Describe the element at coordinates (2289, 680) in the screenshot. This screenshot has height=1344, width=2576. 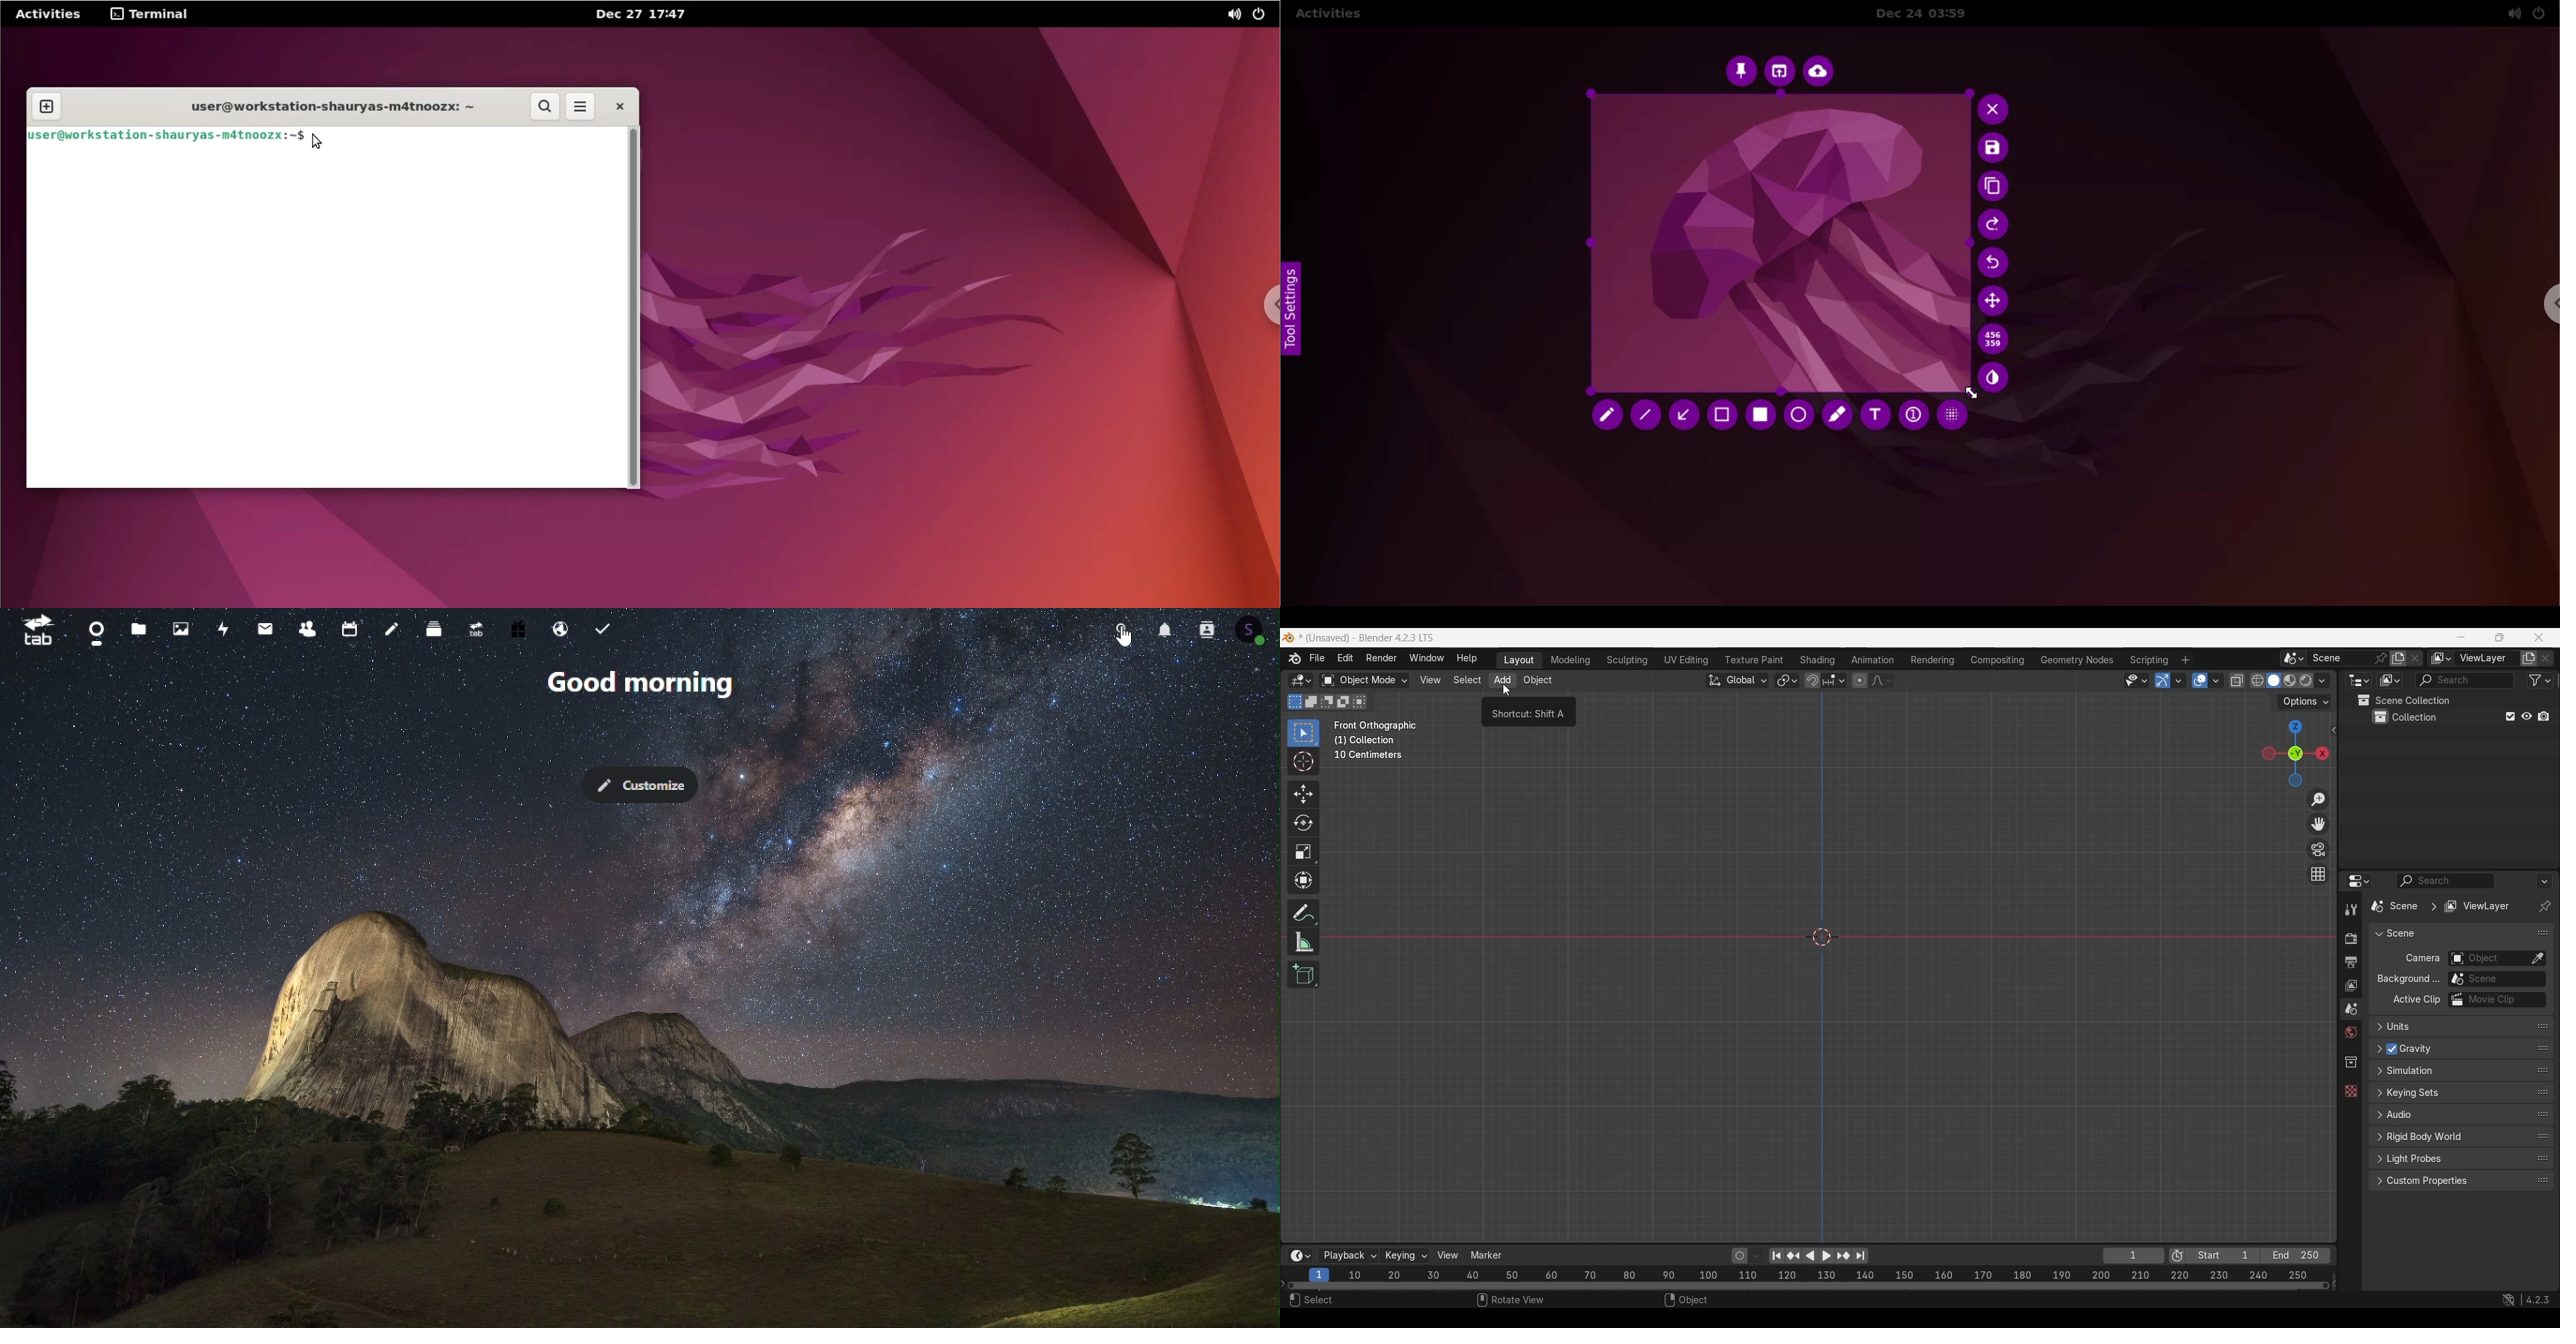
I see `Viewport shading, material preview` at that location.